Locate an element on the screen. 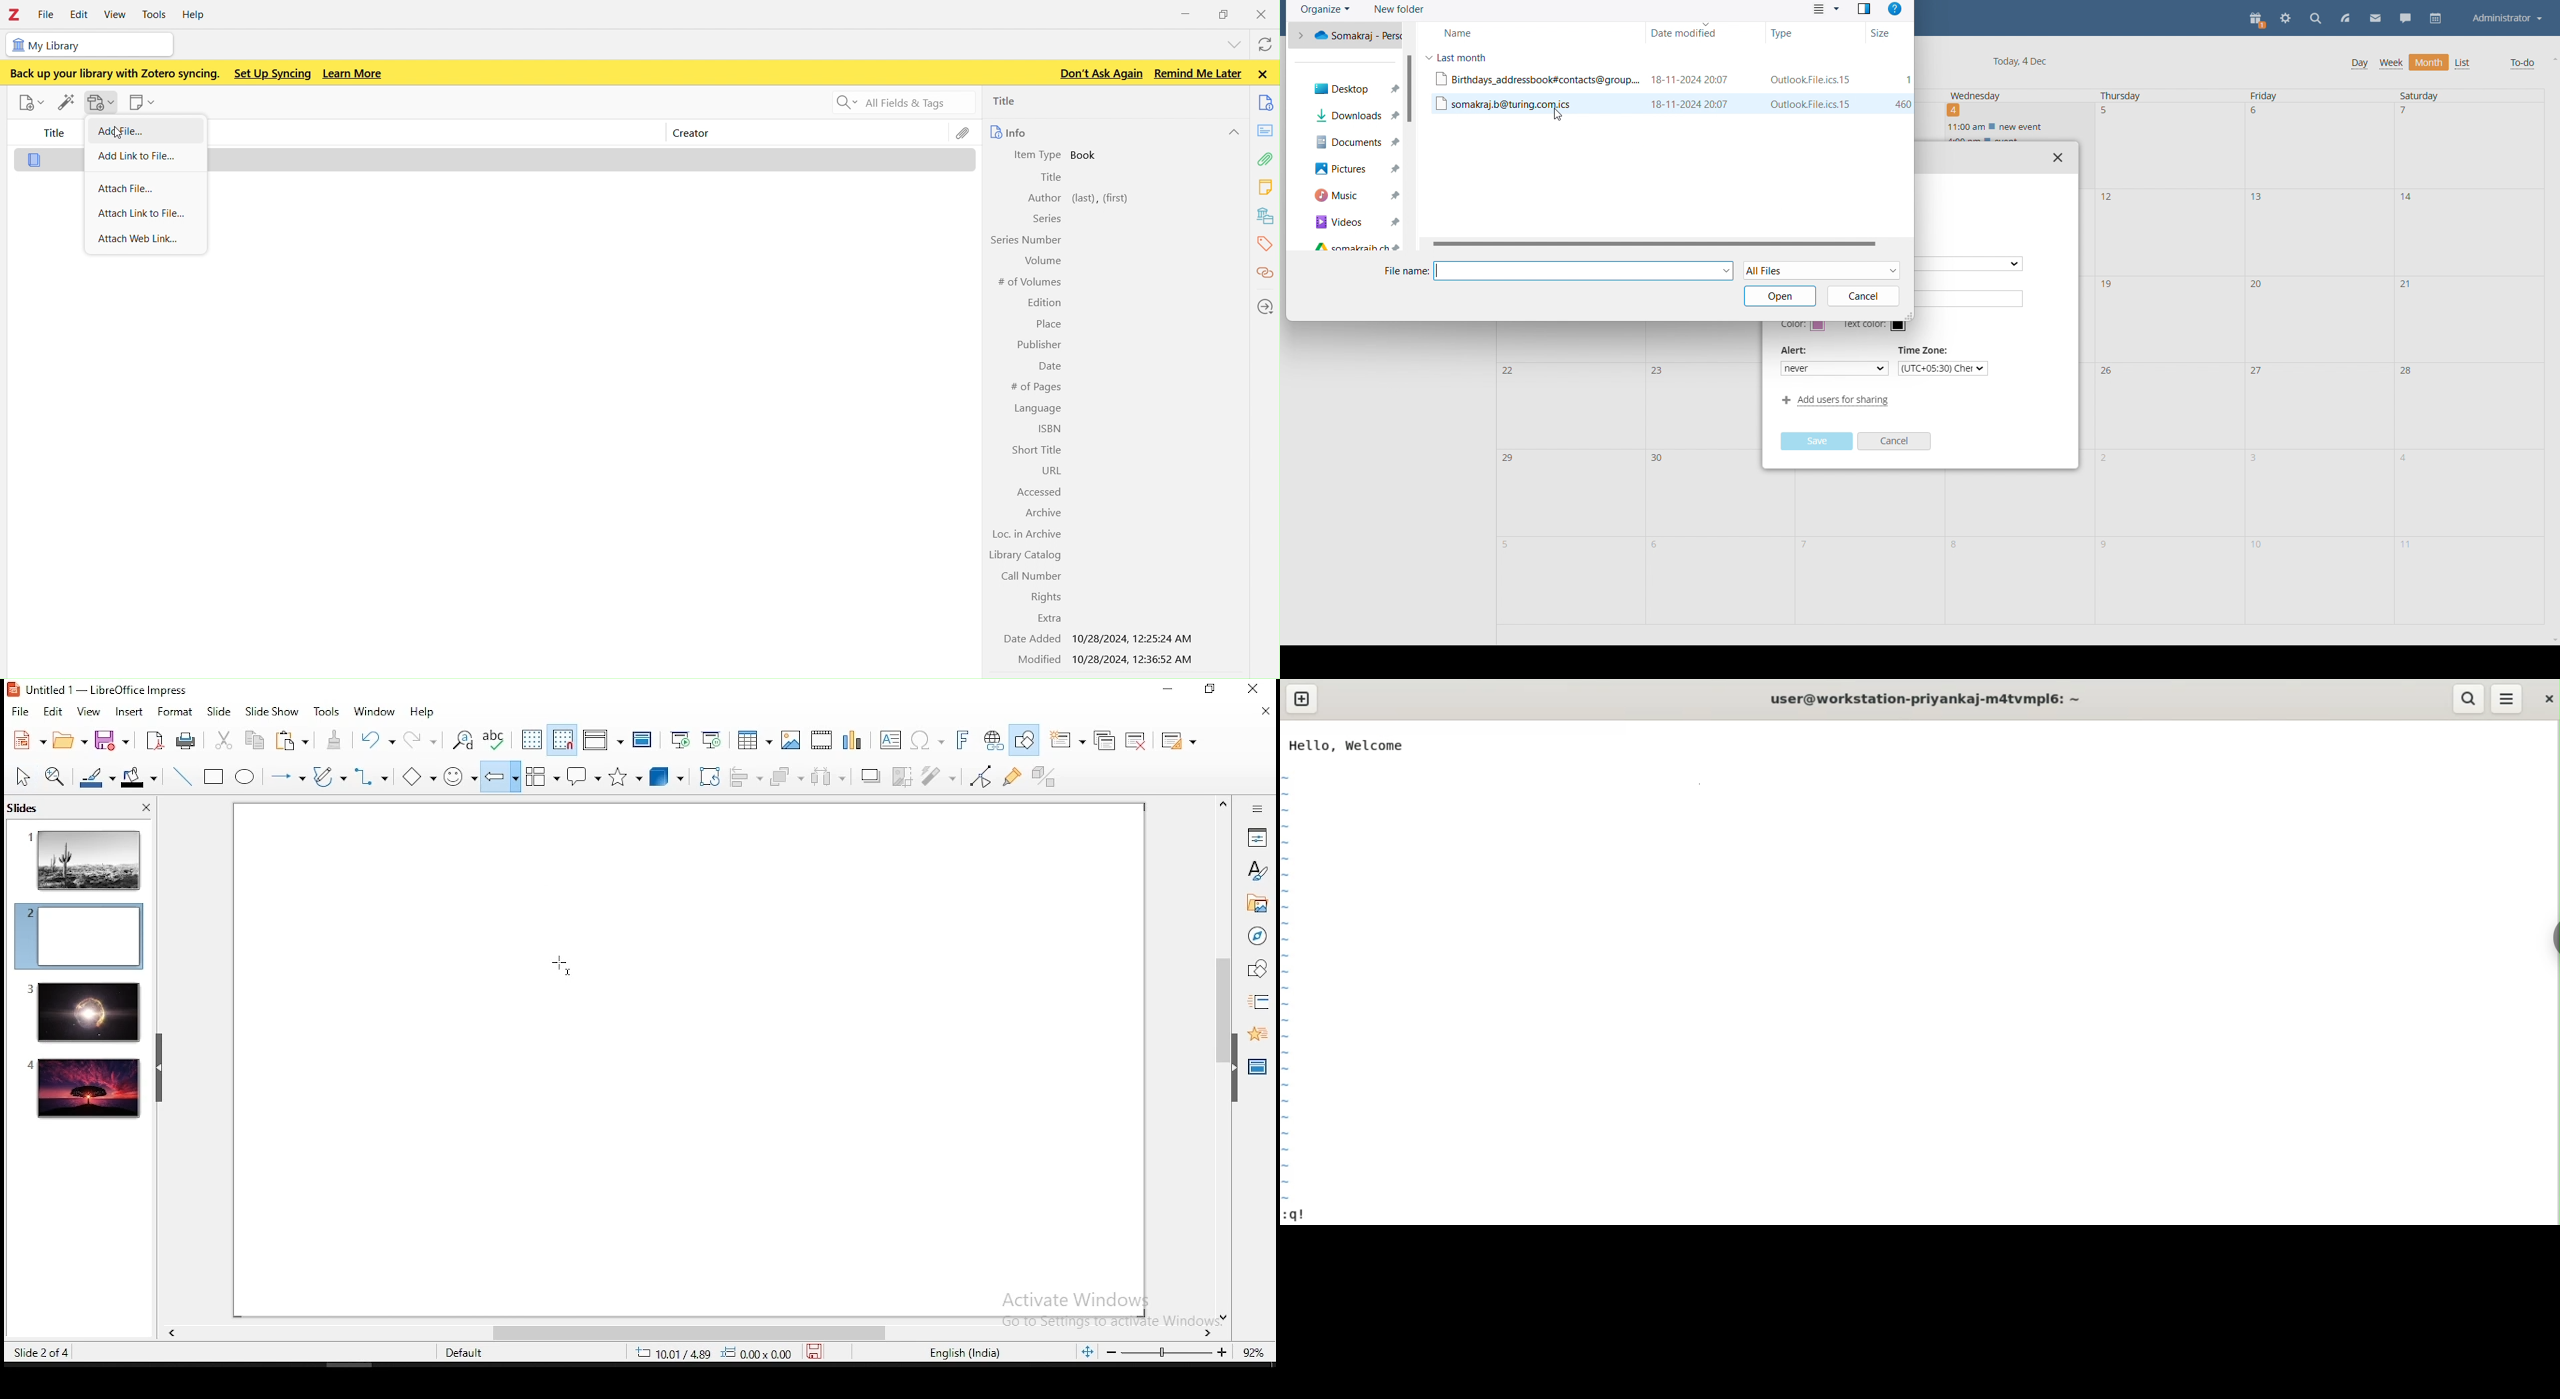 The width and height of the screenshot is (2576, 1400). crop image is located at coordinates (903, 776).